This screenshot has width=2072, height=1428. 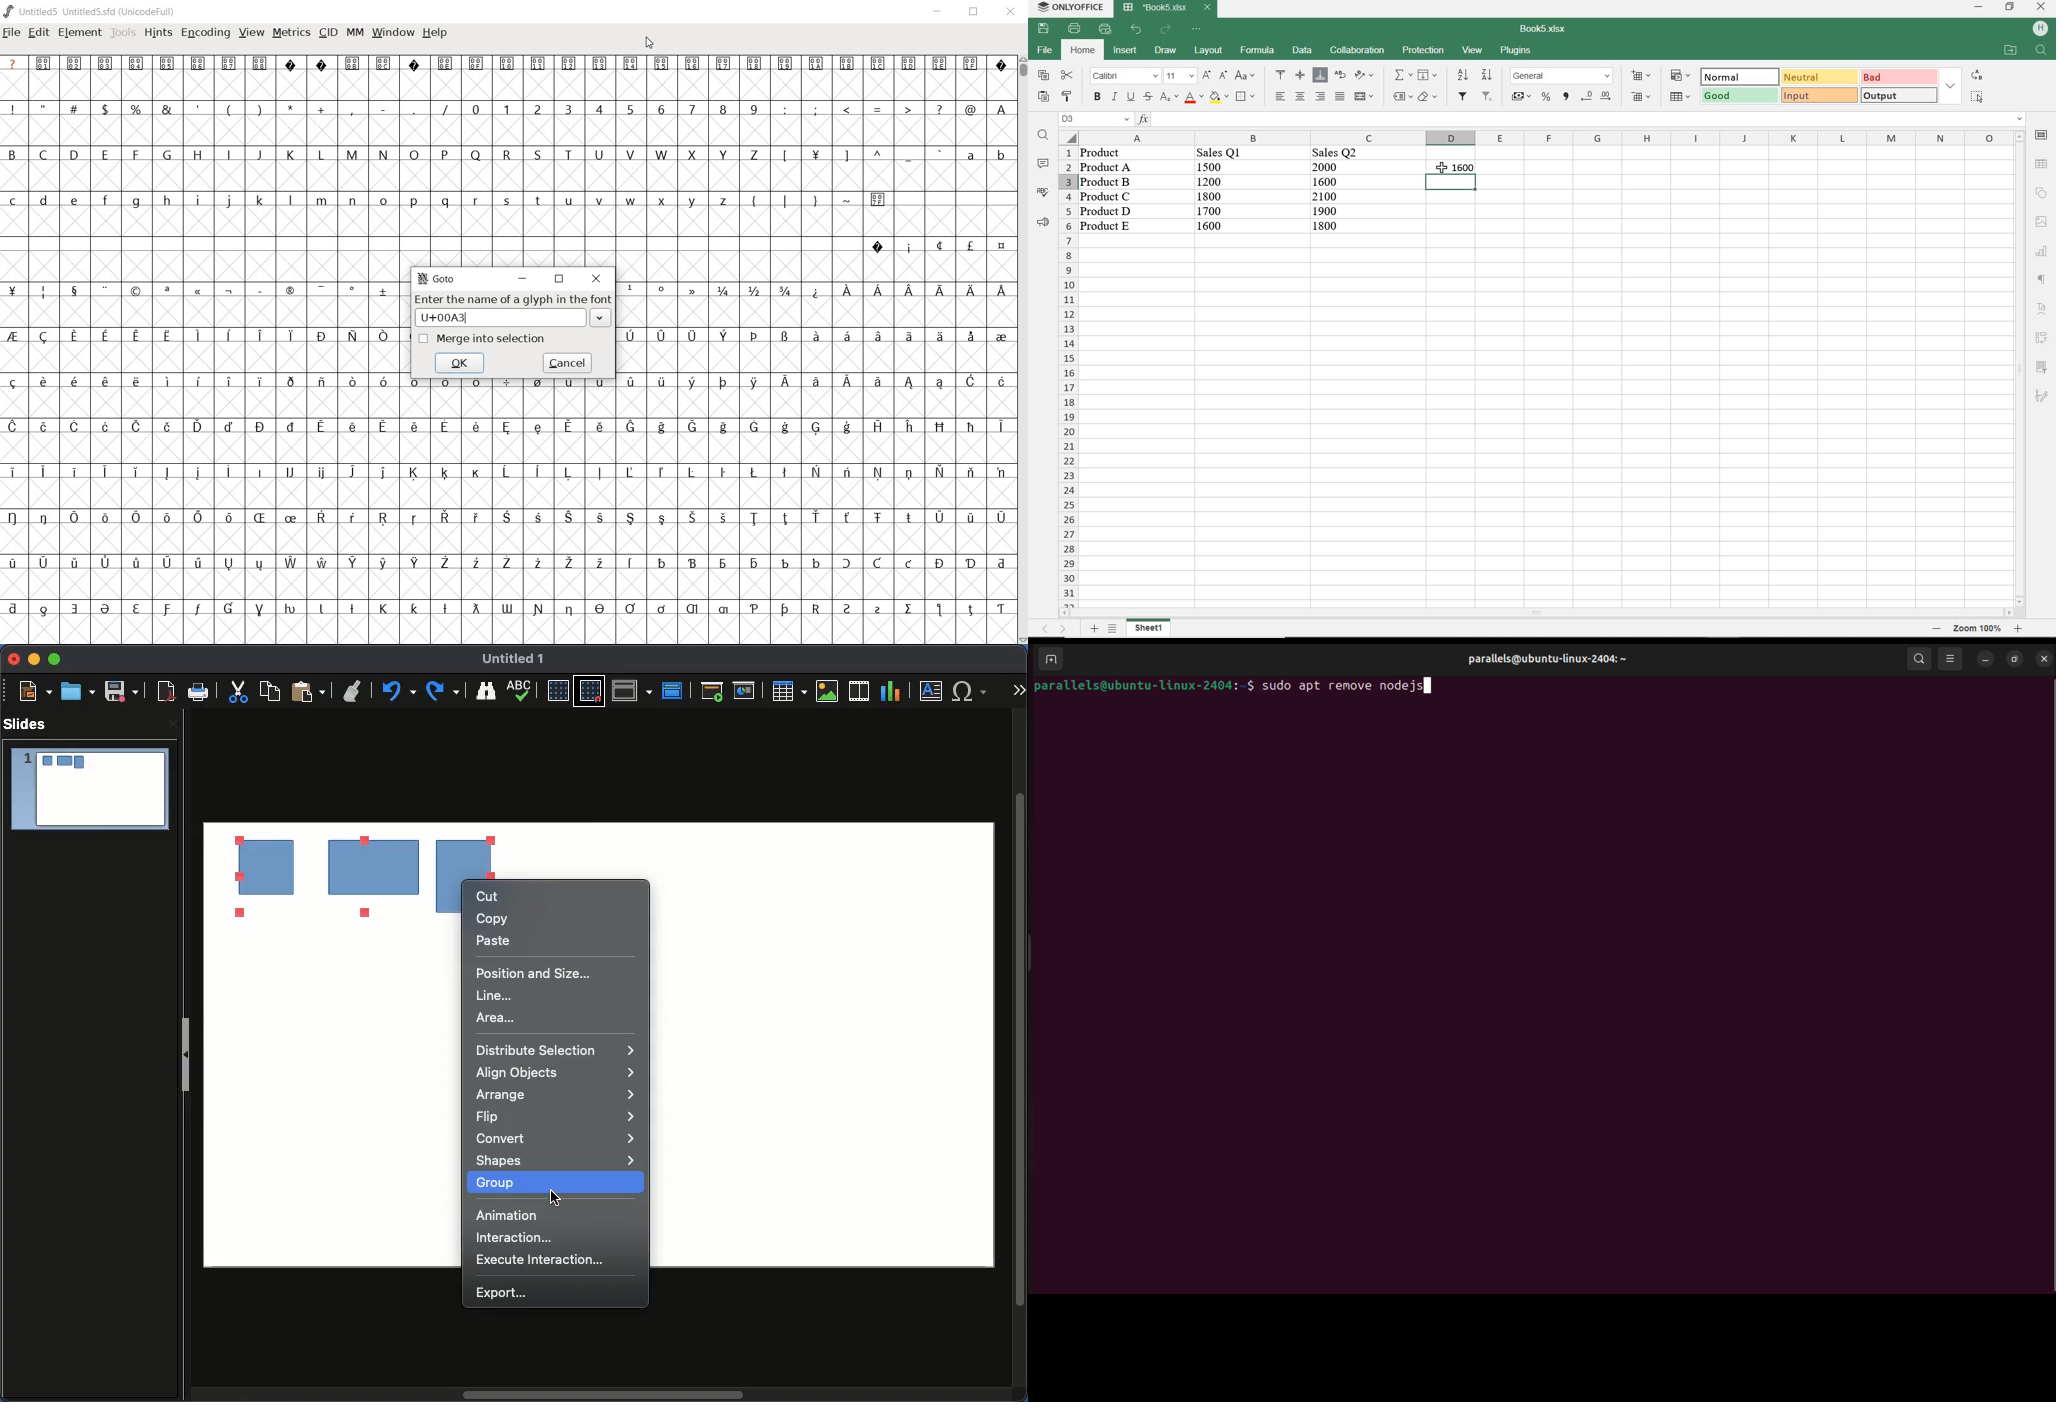 What do you see at coordinates (1000, 247) in the screenshot?
I see `Symbol` at bounding box center [1000, 247].